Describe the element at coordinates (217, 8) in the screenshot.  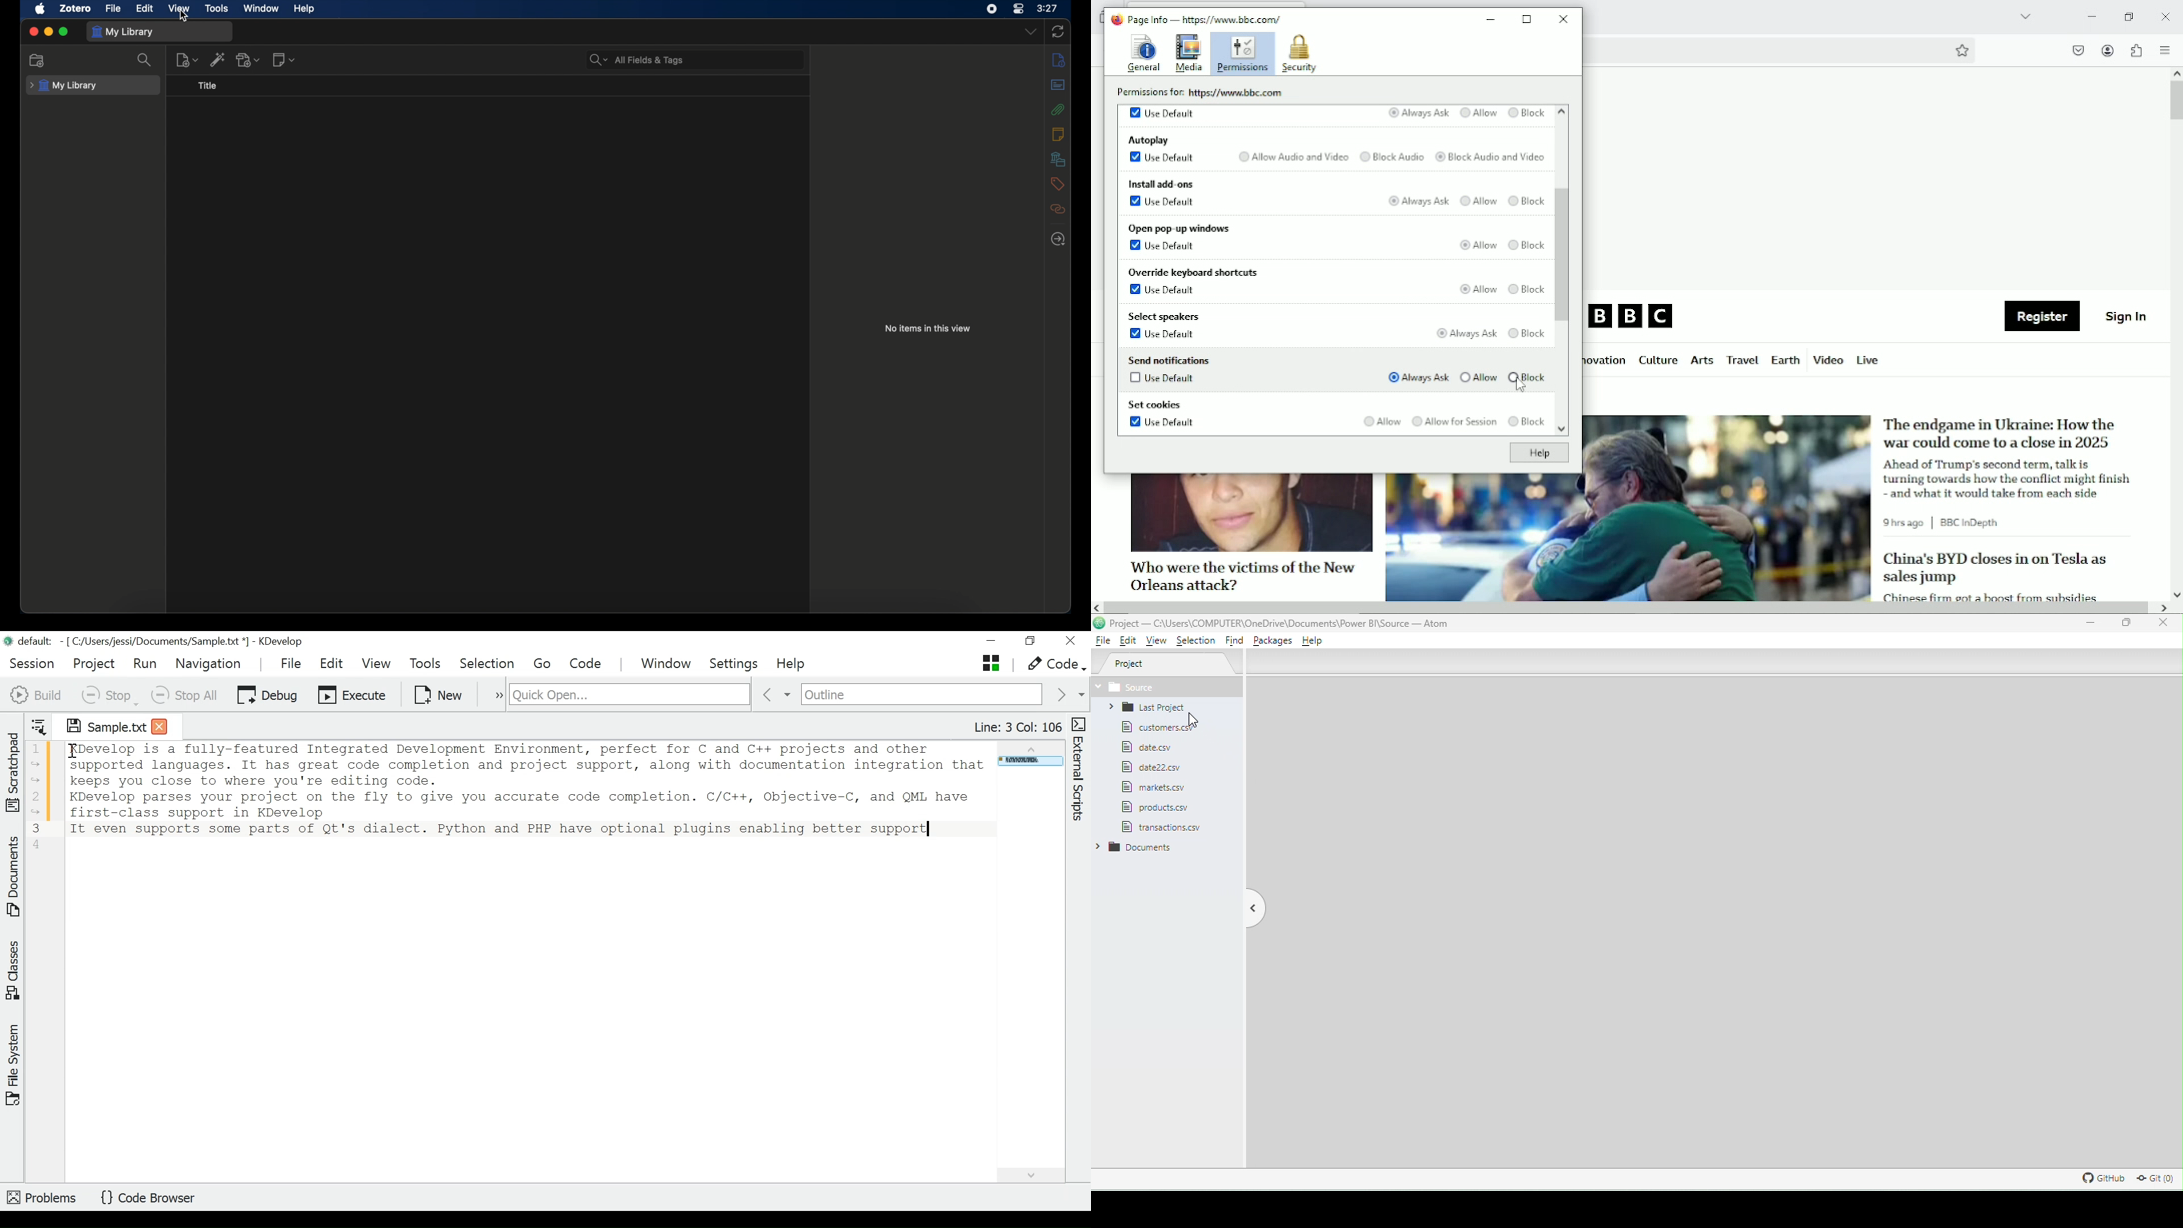
I see `tools` at that location.